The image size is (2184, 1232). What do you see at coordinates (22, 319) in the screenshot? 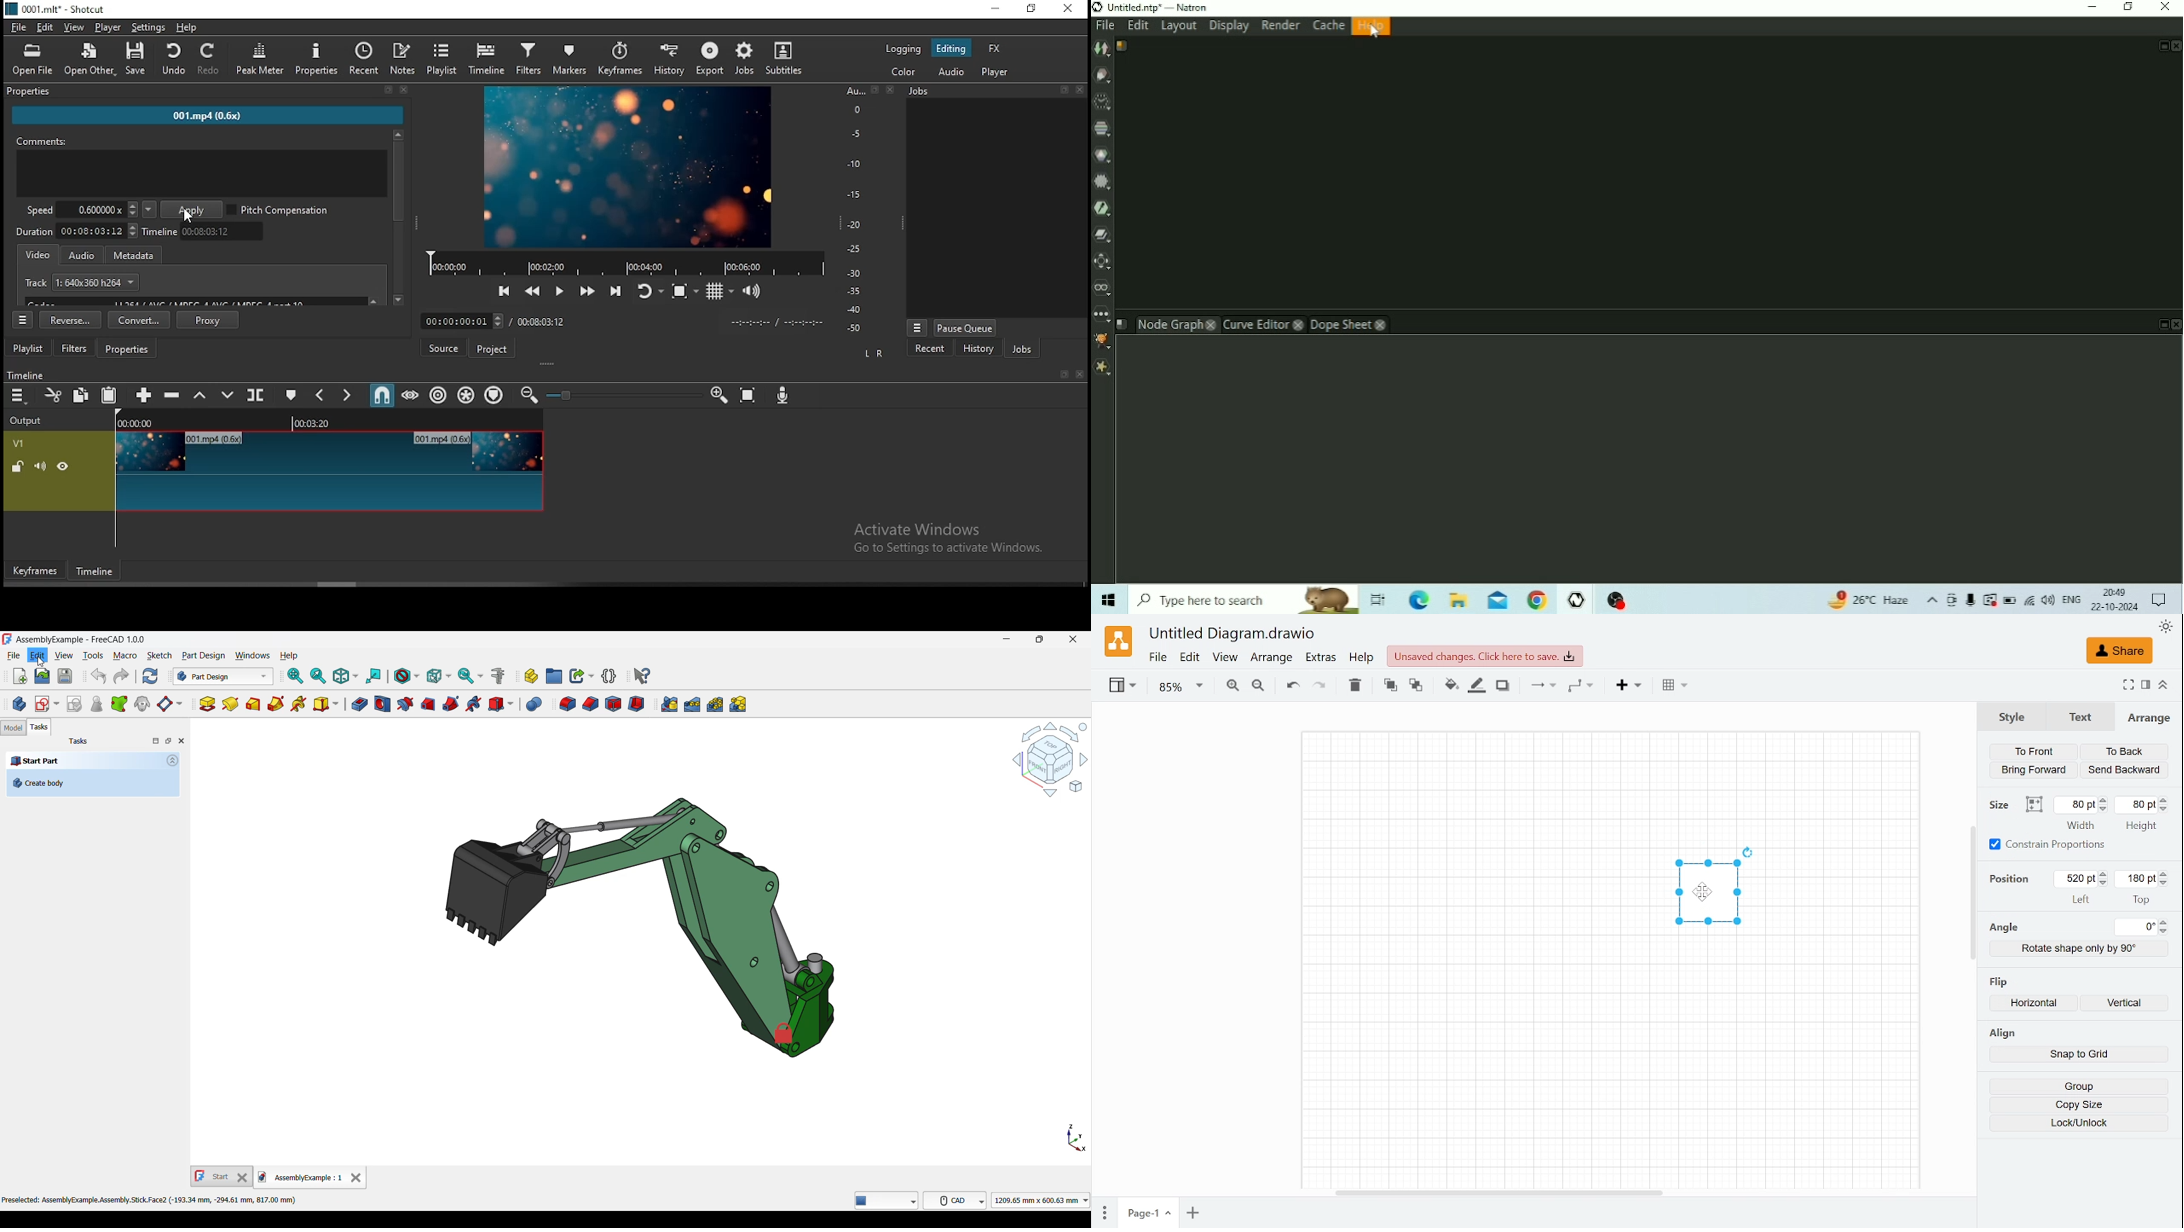
I see `timeline settings` at bounding box center [22, 319].